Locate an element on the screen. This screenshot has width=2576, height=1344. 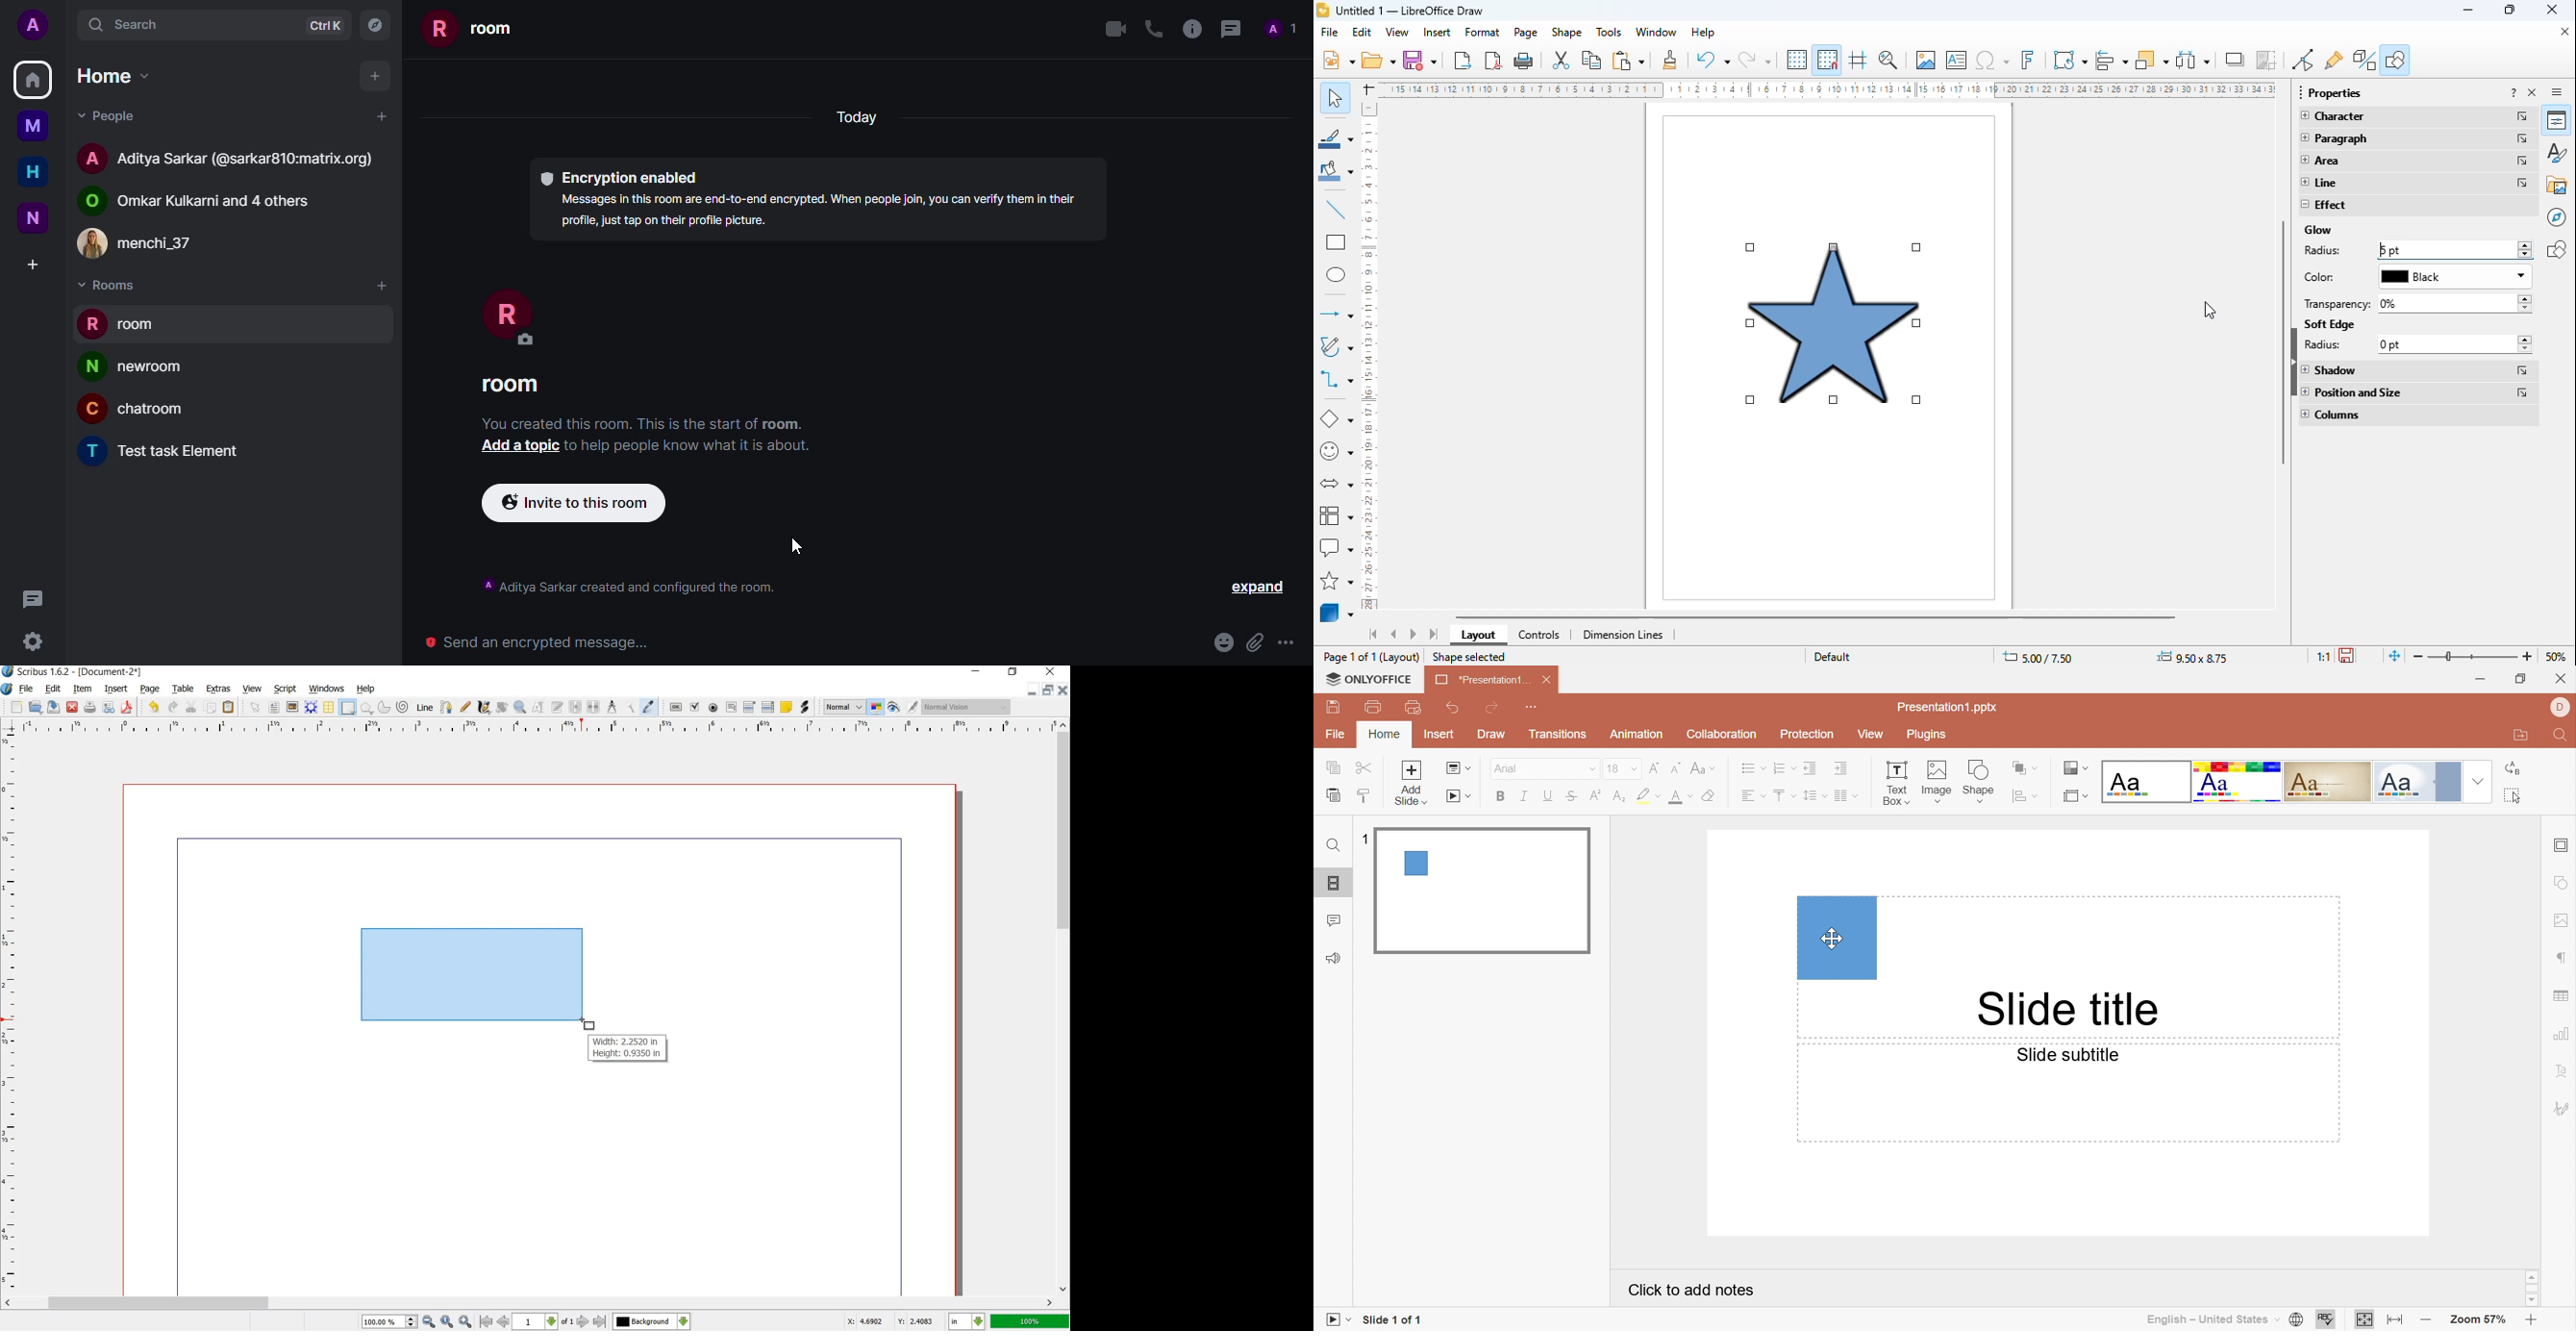
zoom & pan is located at coordinates (1889, 60).